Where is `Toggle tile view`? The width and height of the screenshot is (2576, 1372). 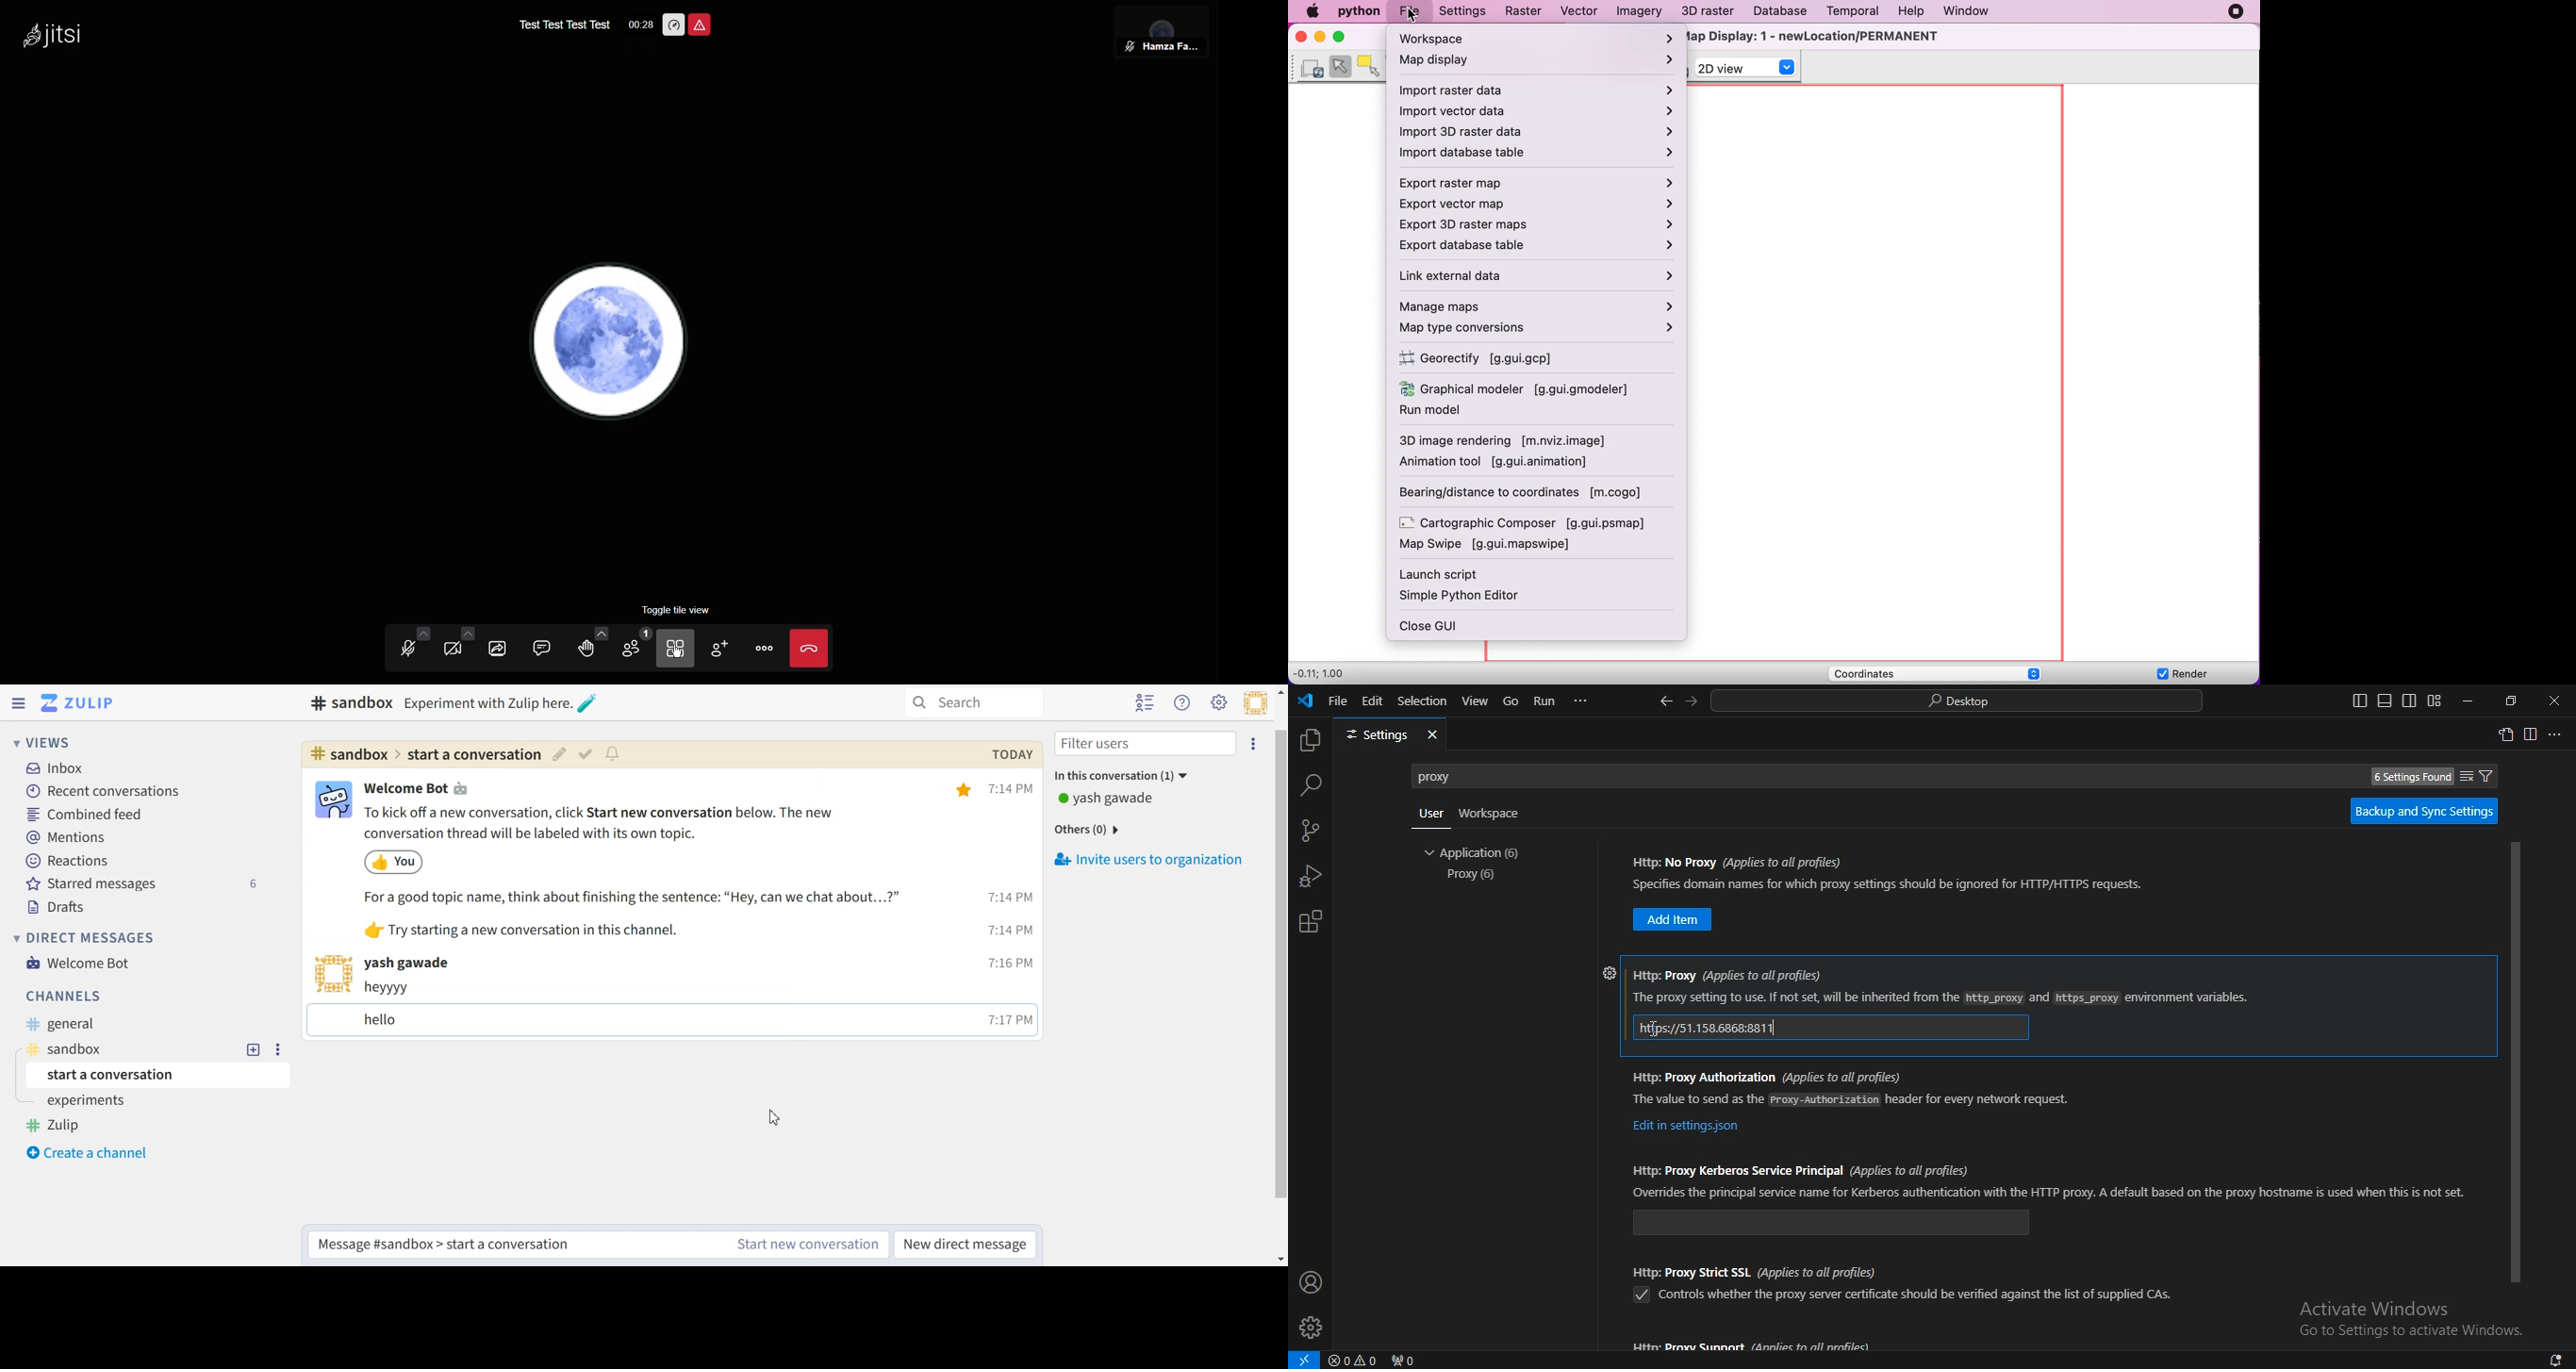 Toggle tile view is located at coordinates (682, 612).